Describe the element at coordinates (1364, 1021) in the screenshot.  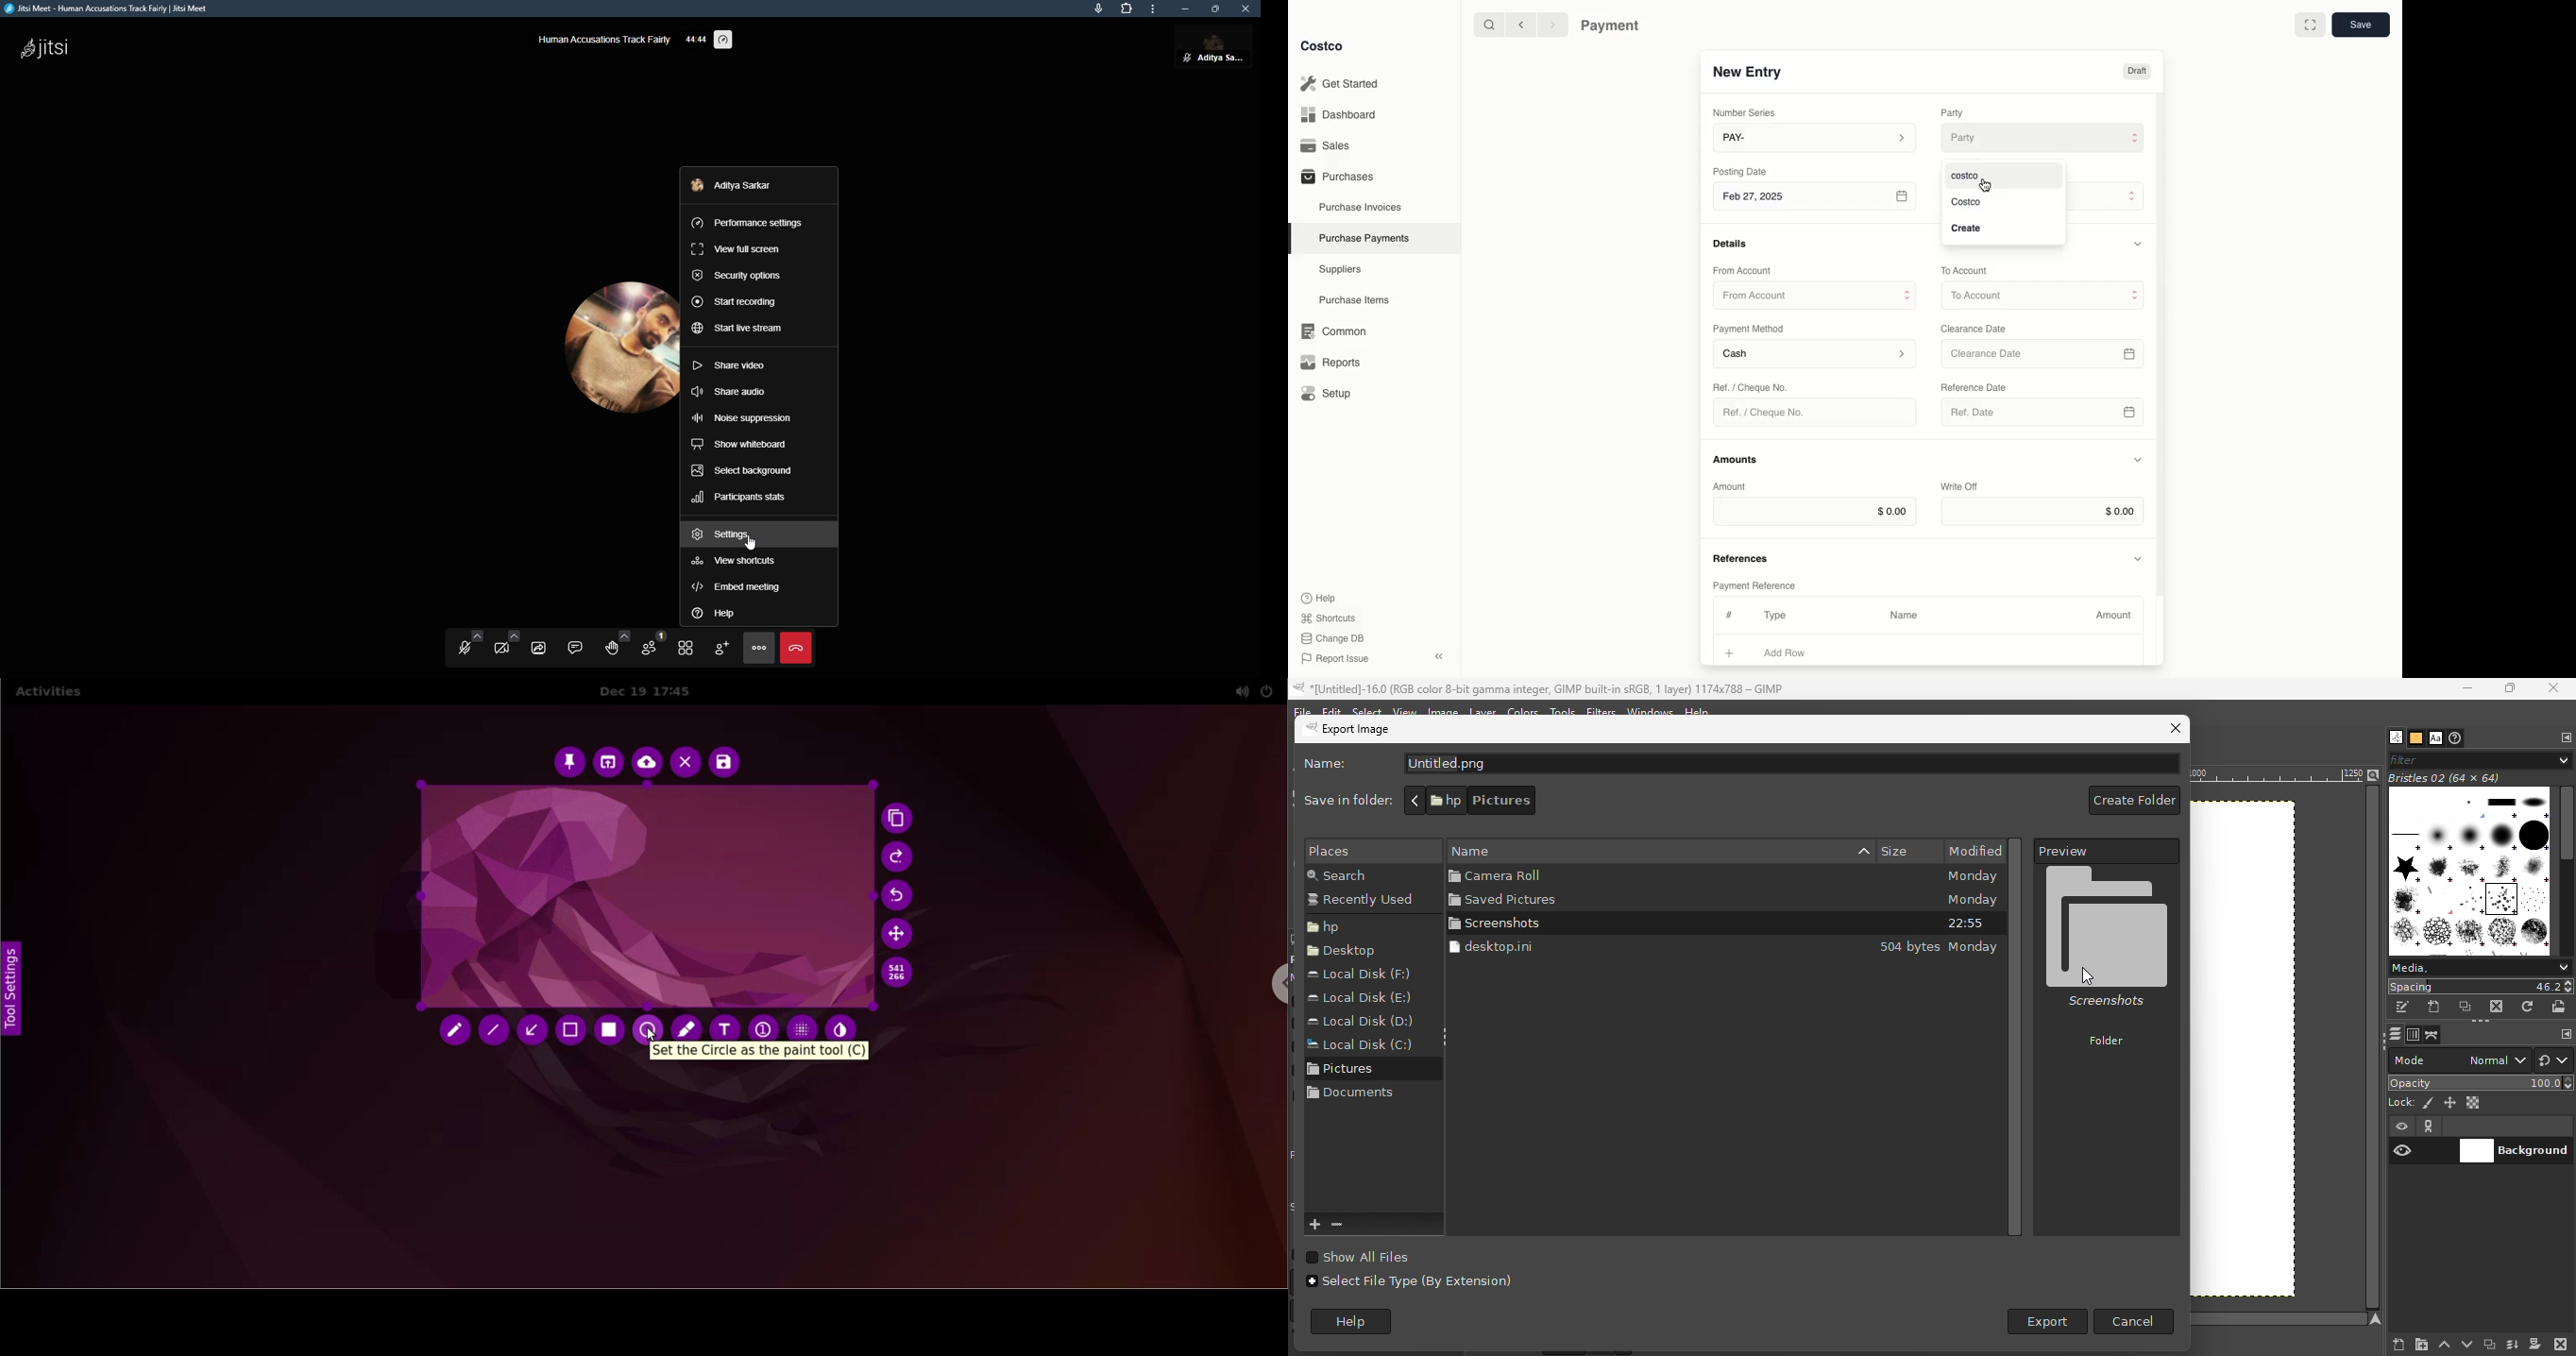
I see `Local dsk (D:)` at that location.